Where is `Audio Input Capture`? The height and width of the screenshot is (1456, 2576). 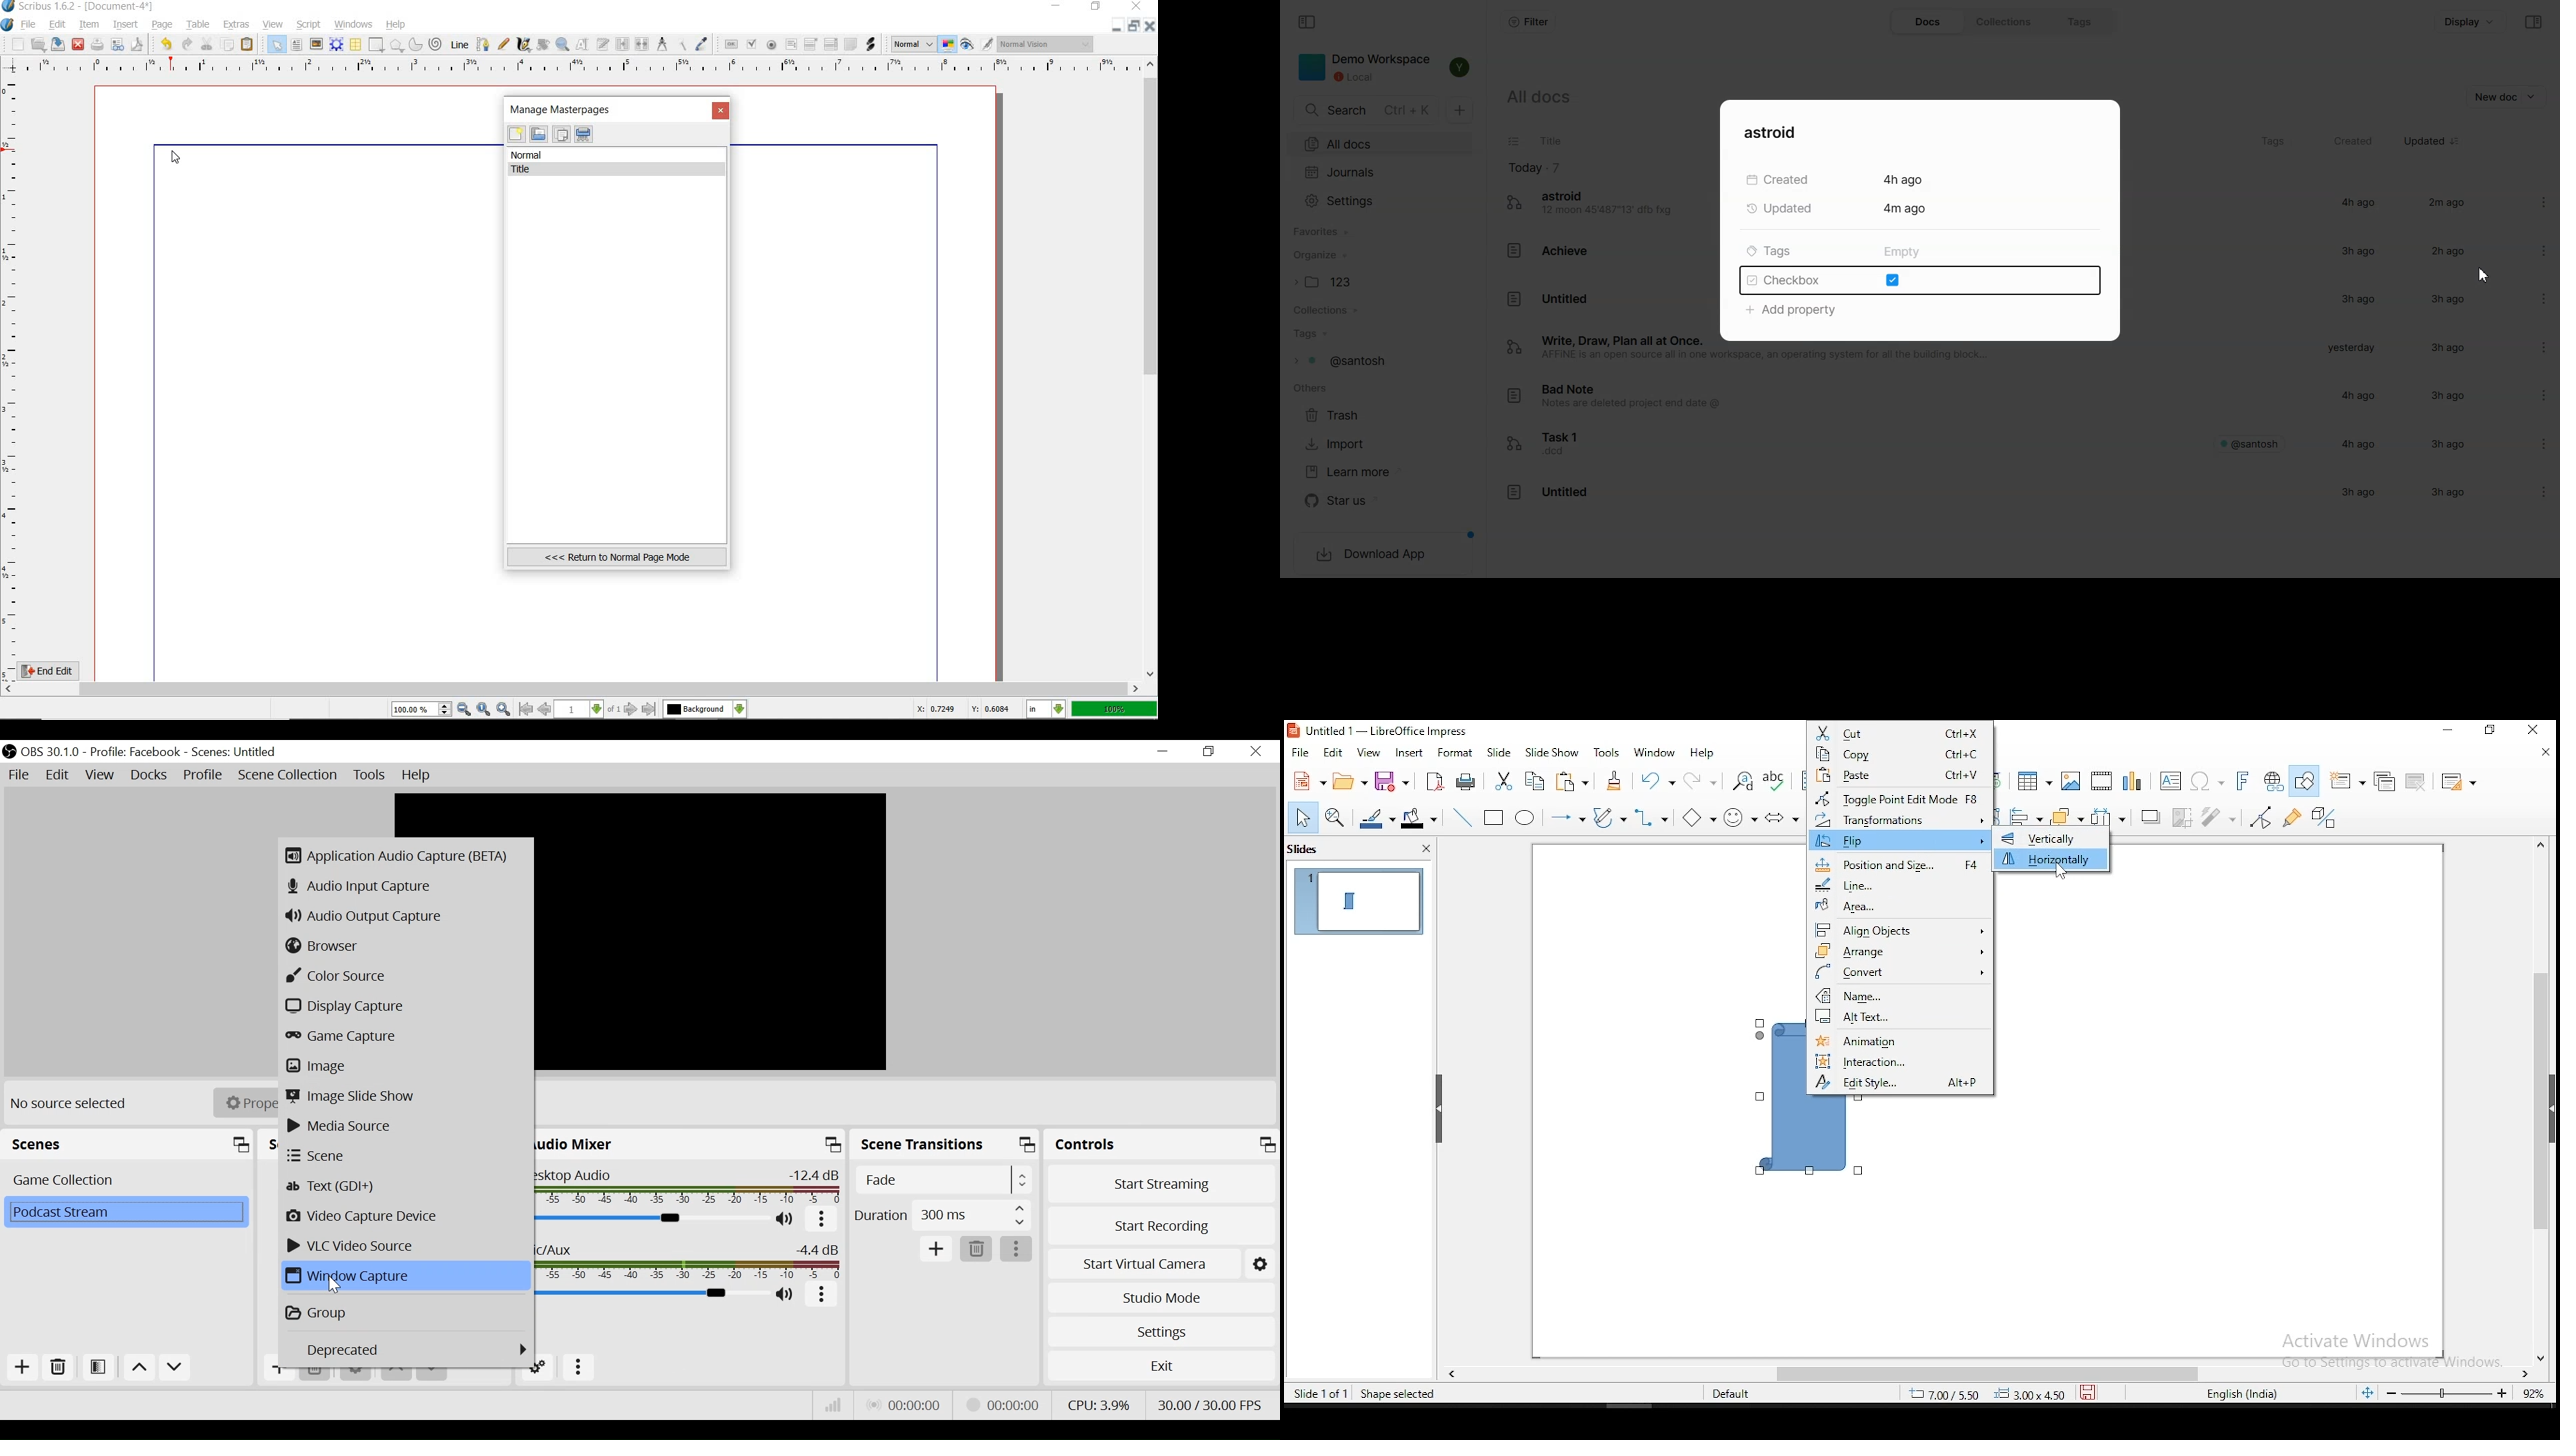 Audio Input Capture is located at coordinates (405, 886).